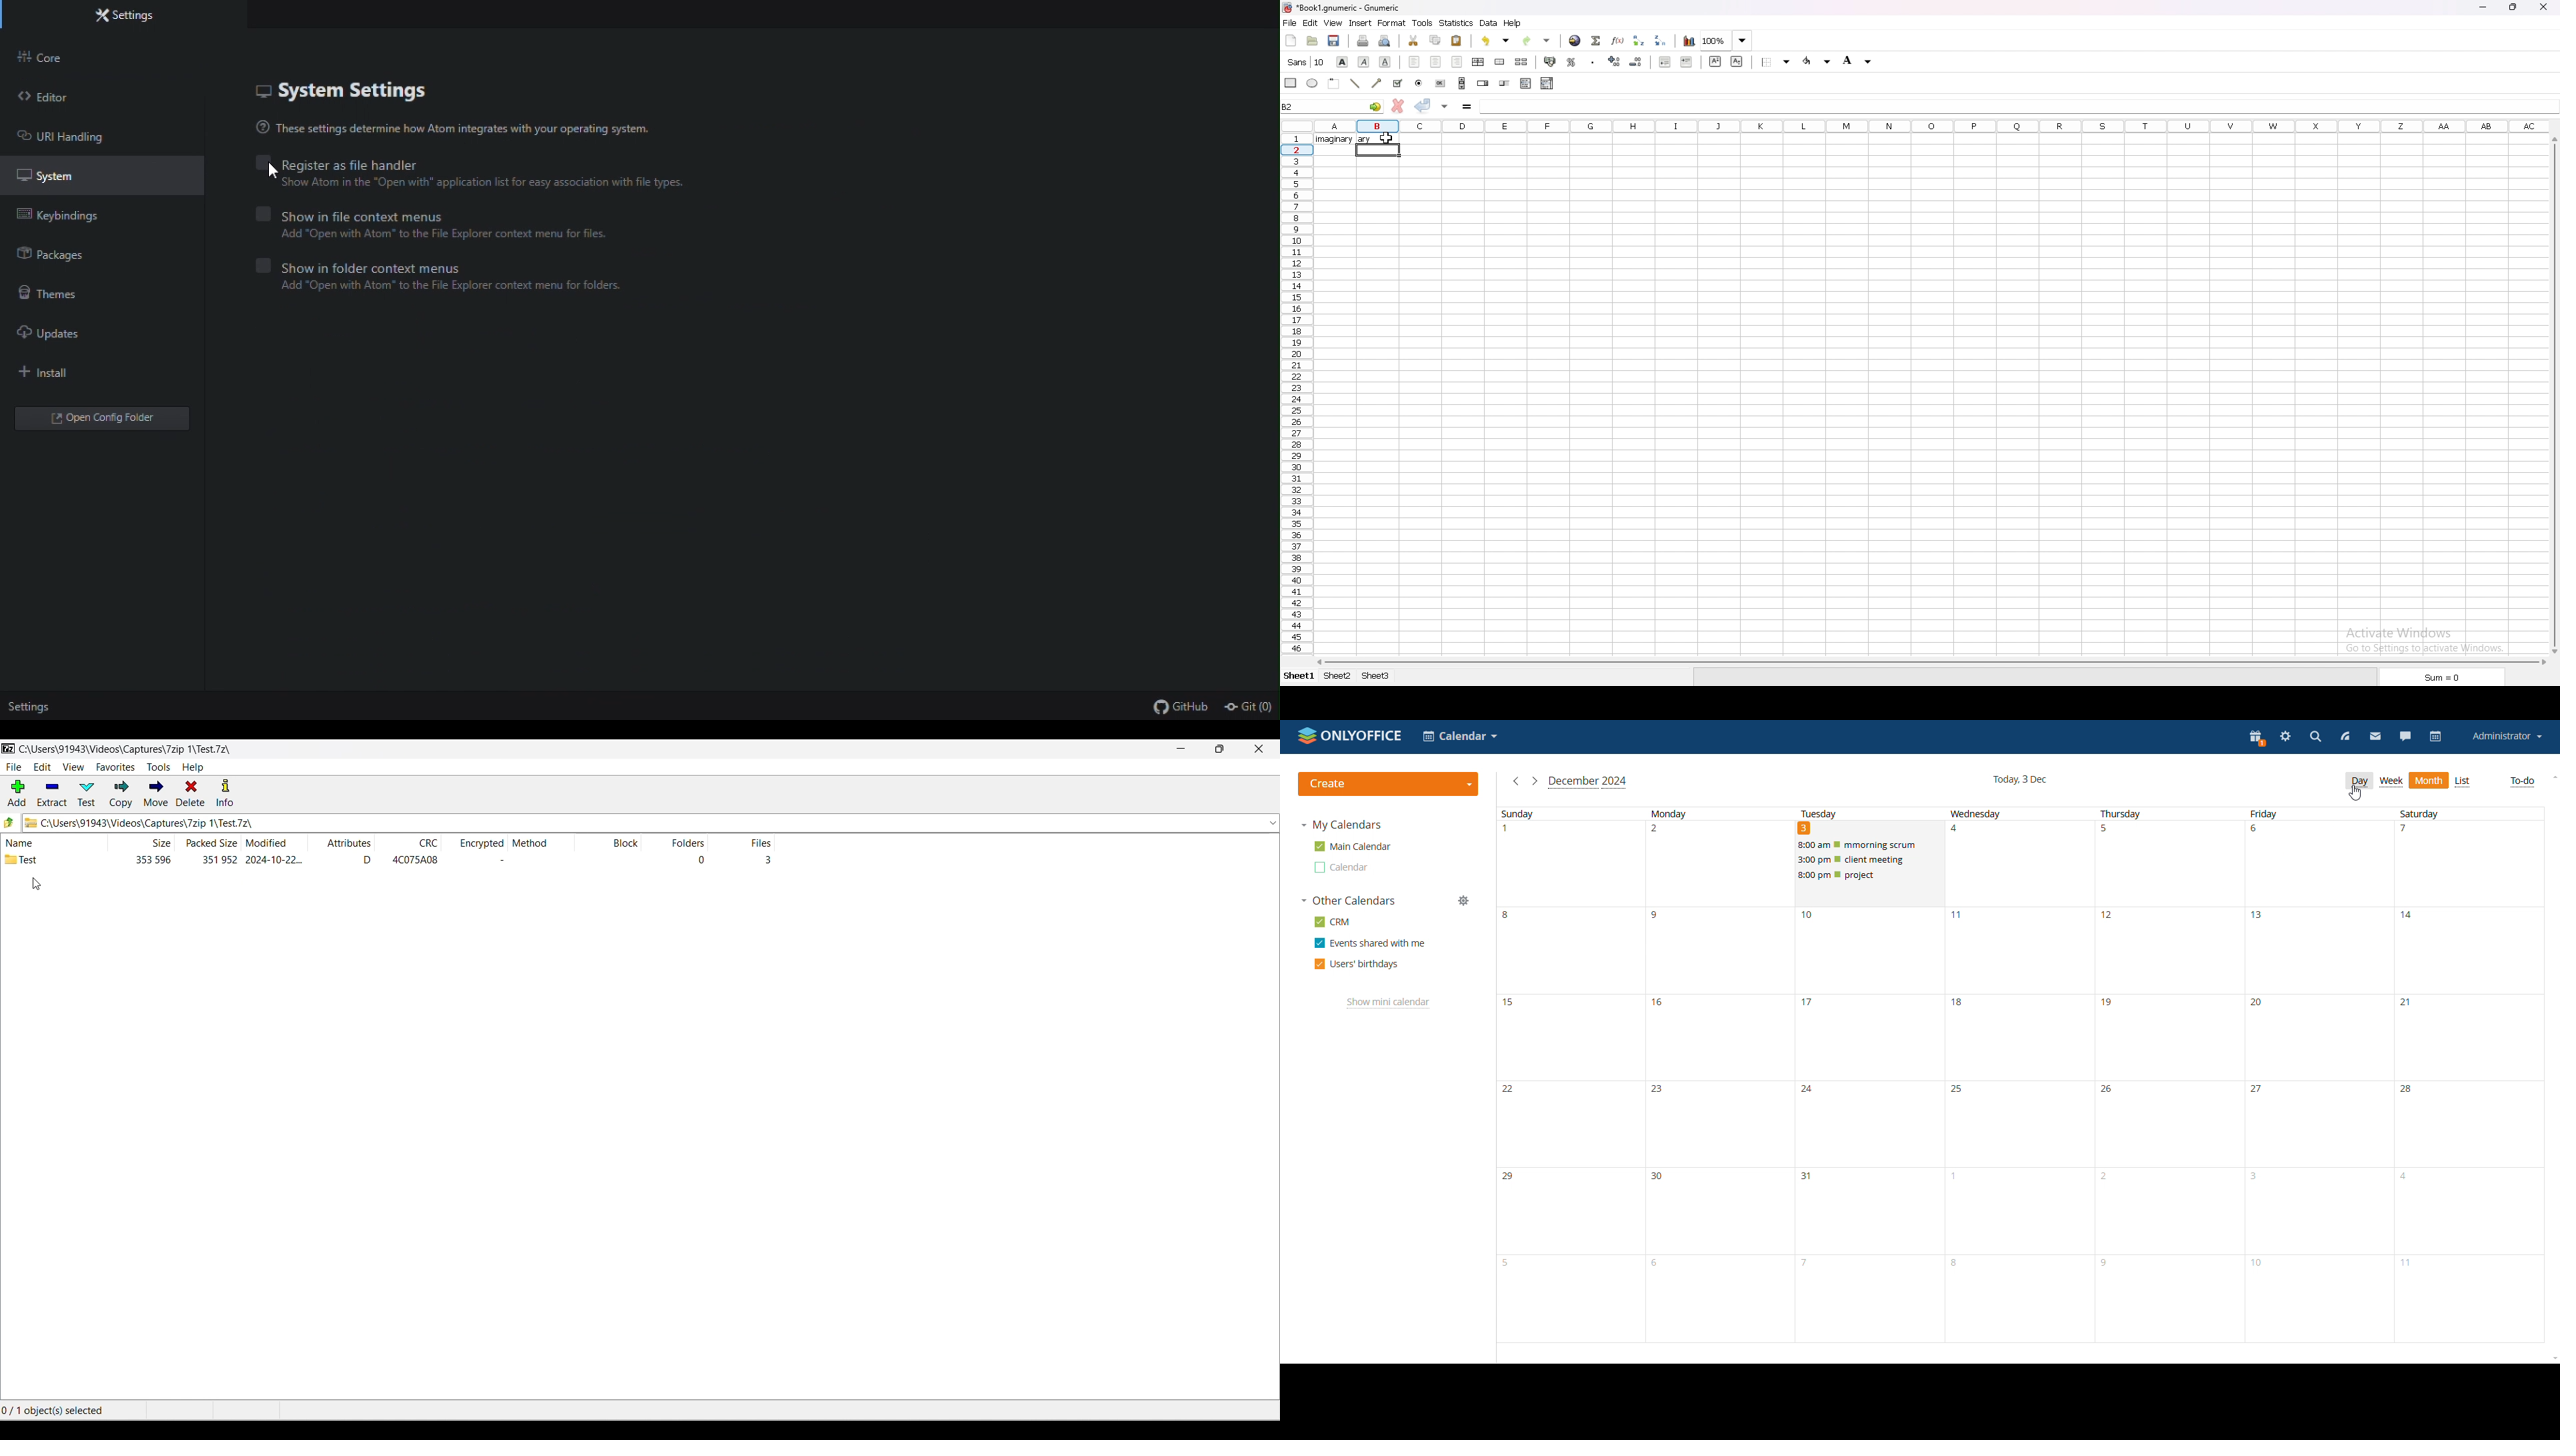  I want to click on Go back one folder, so click(9, 823).